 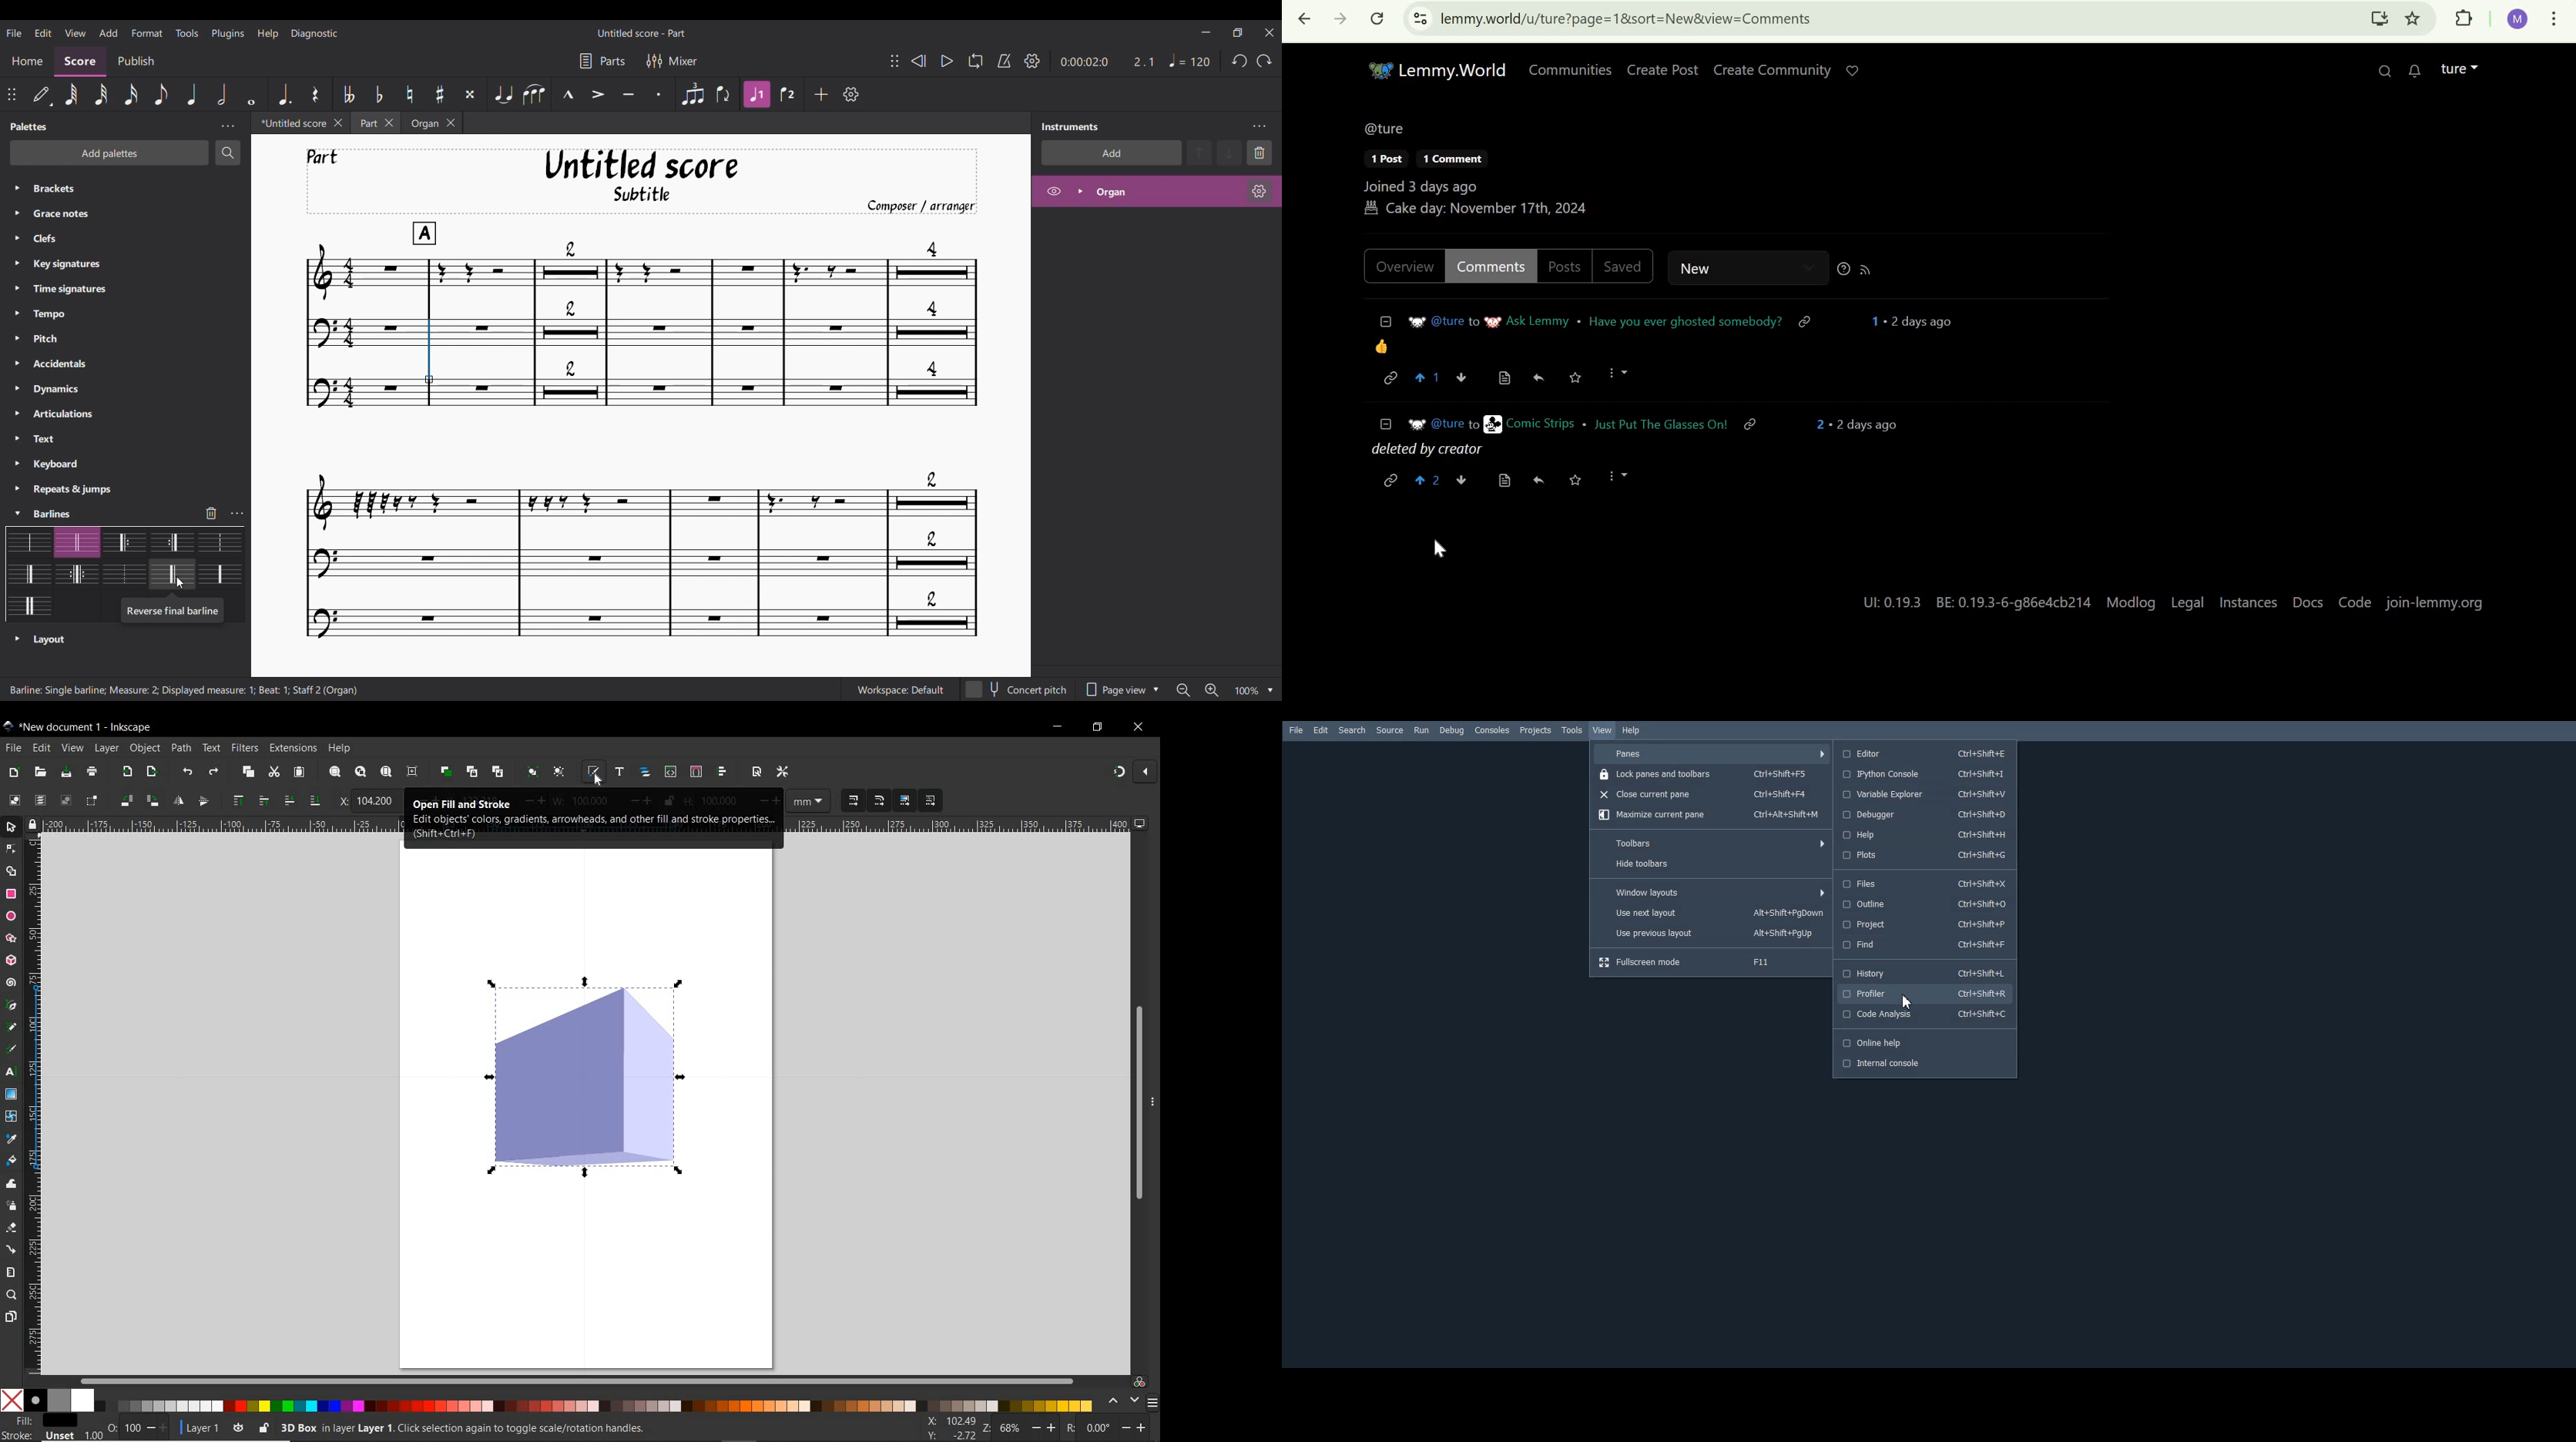 I want to click on Overview, so click(x=1406, y=268).